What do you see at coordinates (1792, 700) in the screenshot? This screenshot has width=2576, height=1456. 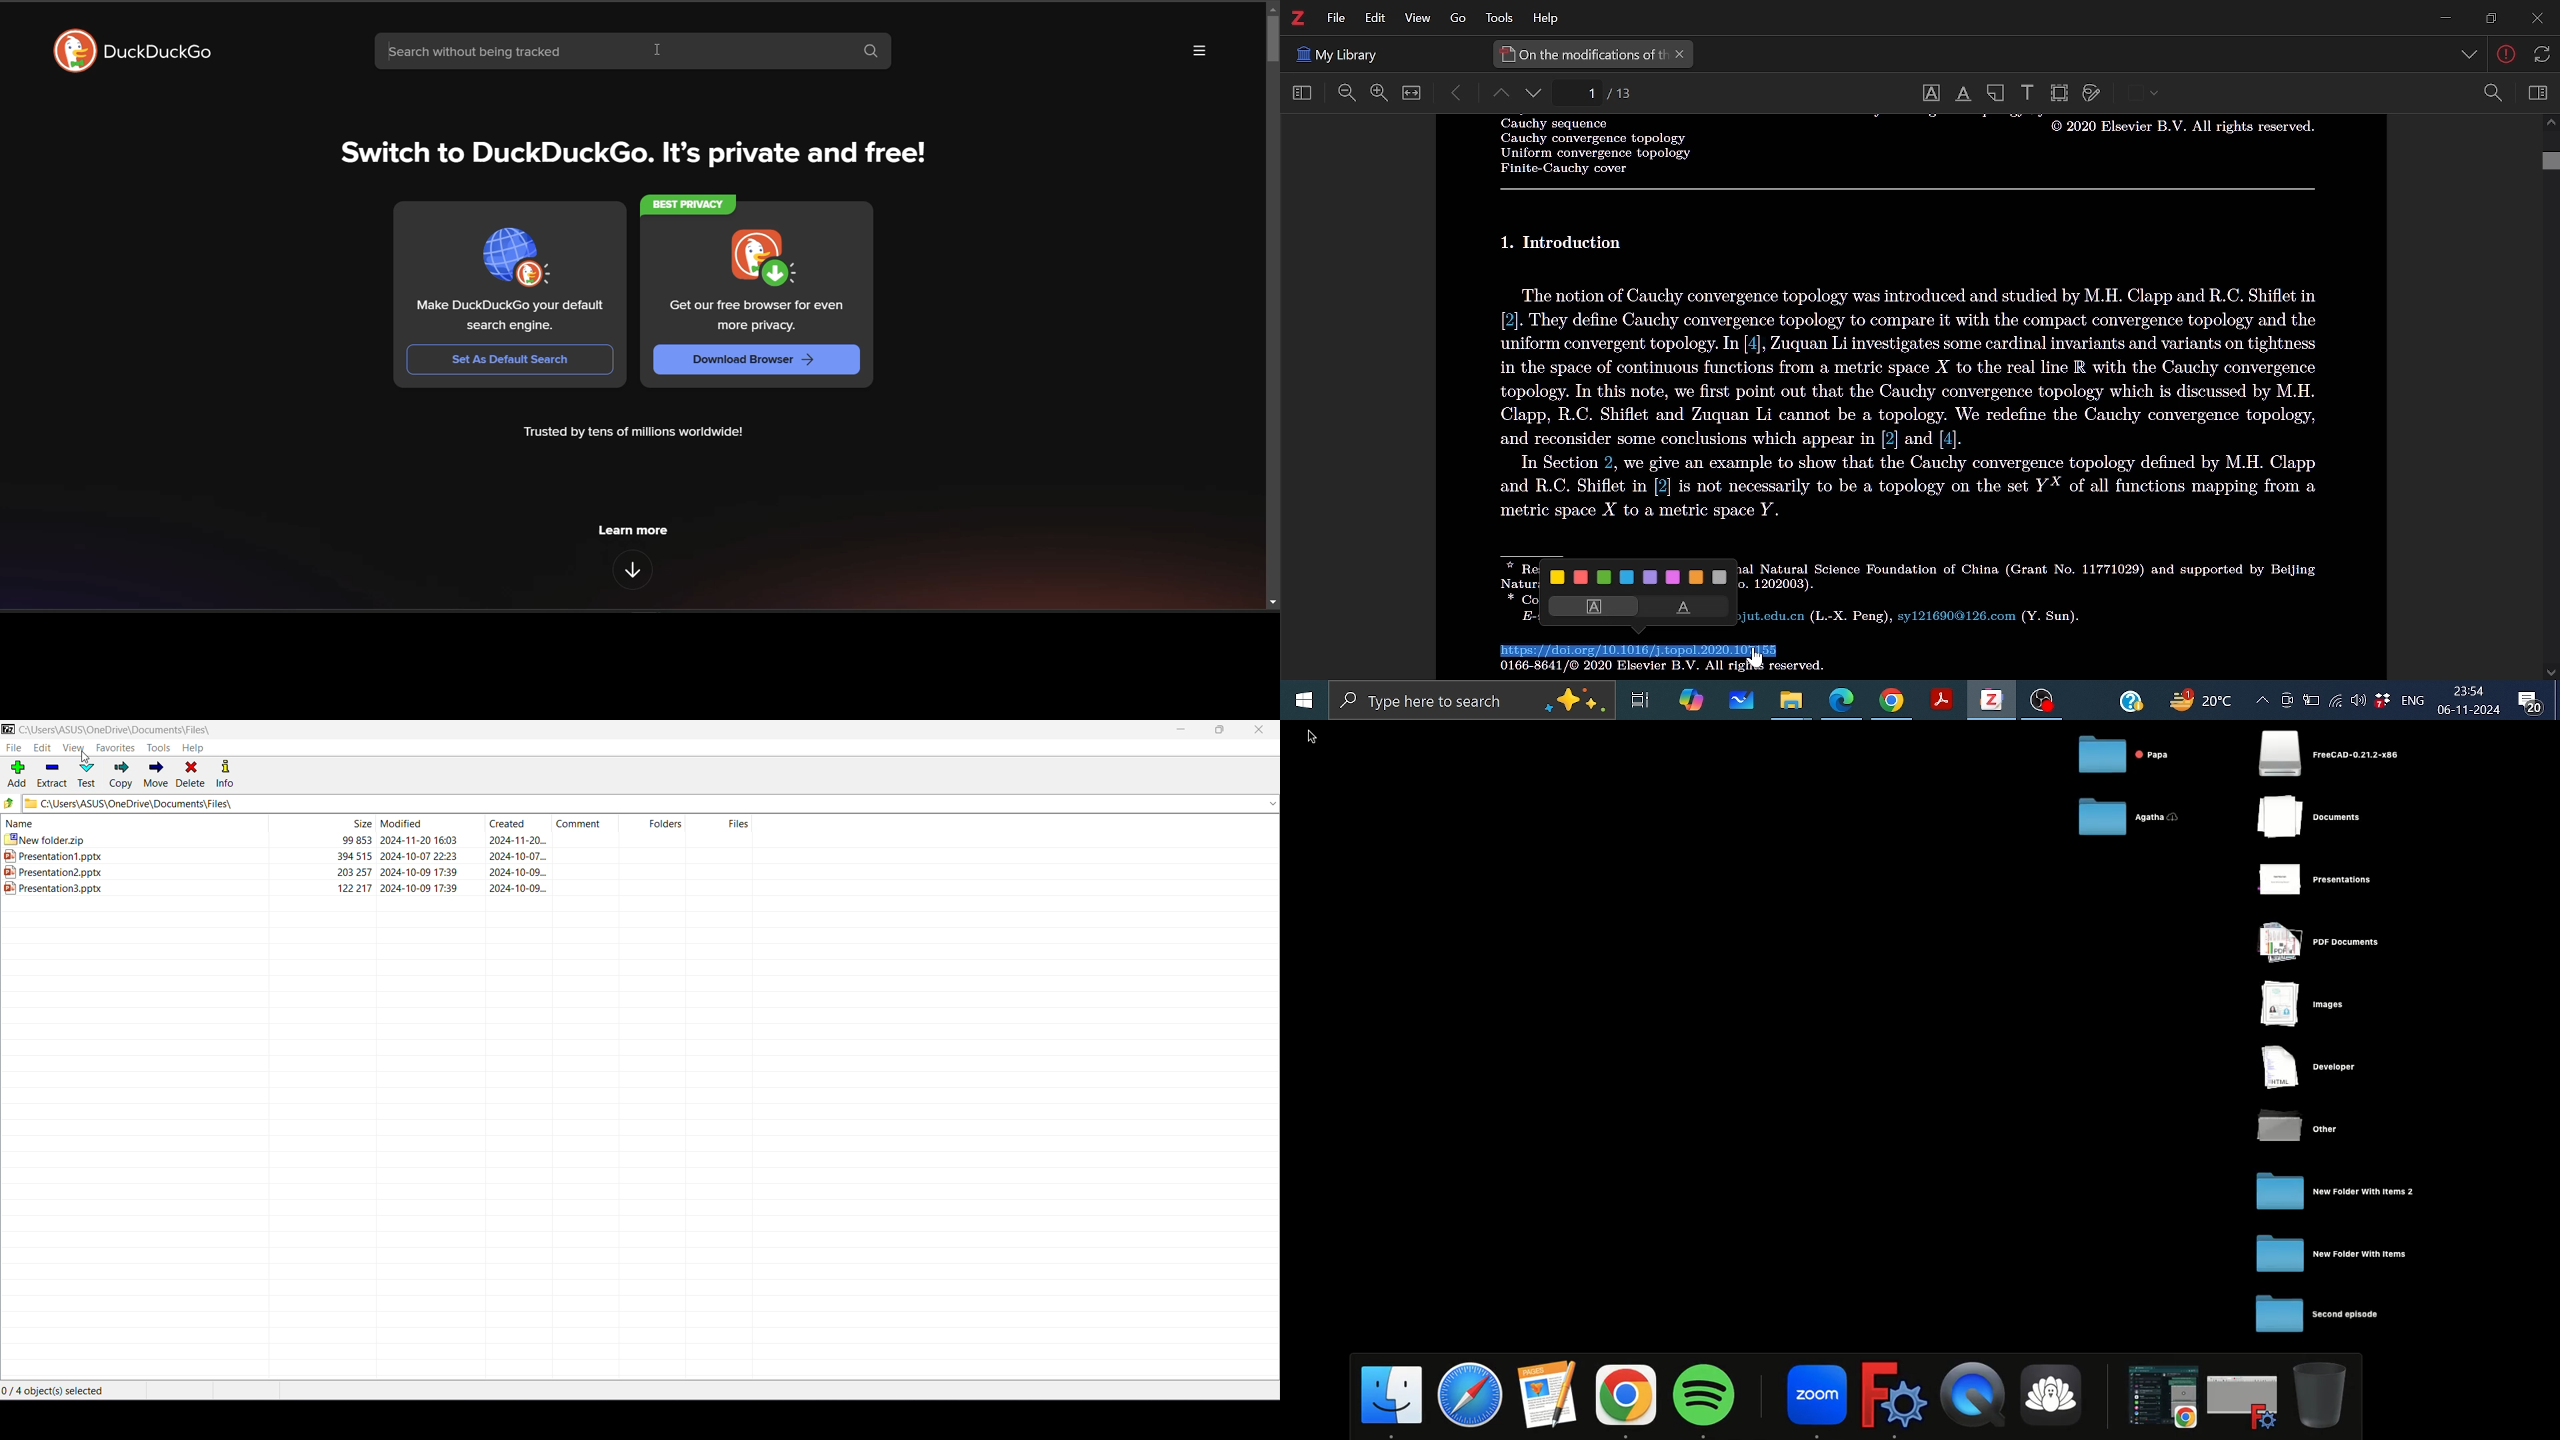 I see `Files` at bounding box center [1792, 700].